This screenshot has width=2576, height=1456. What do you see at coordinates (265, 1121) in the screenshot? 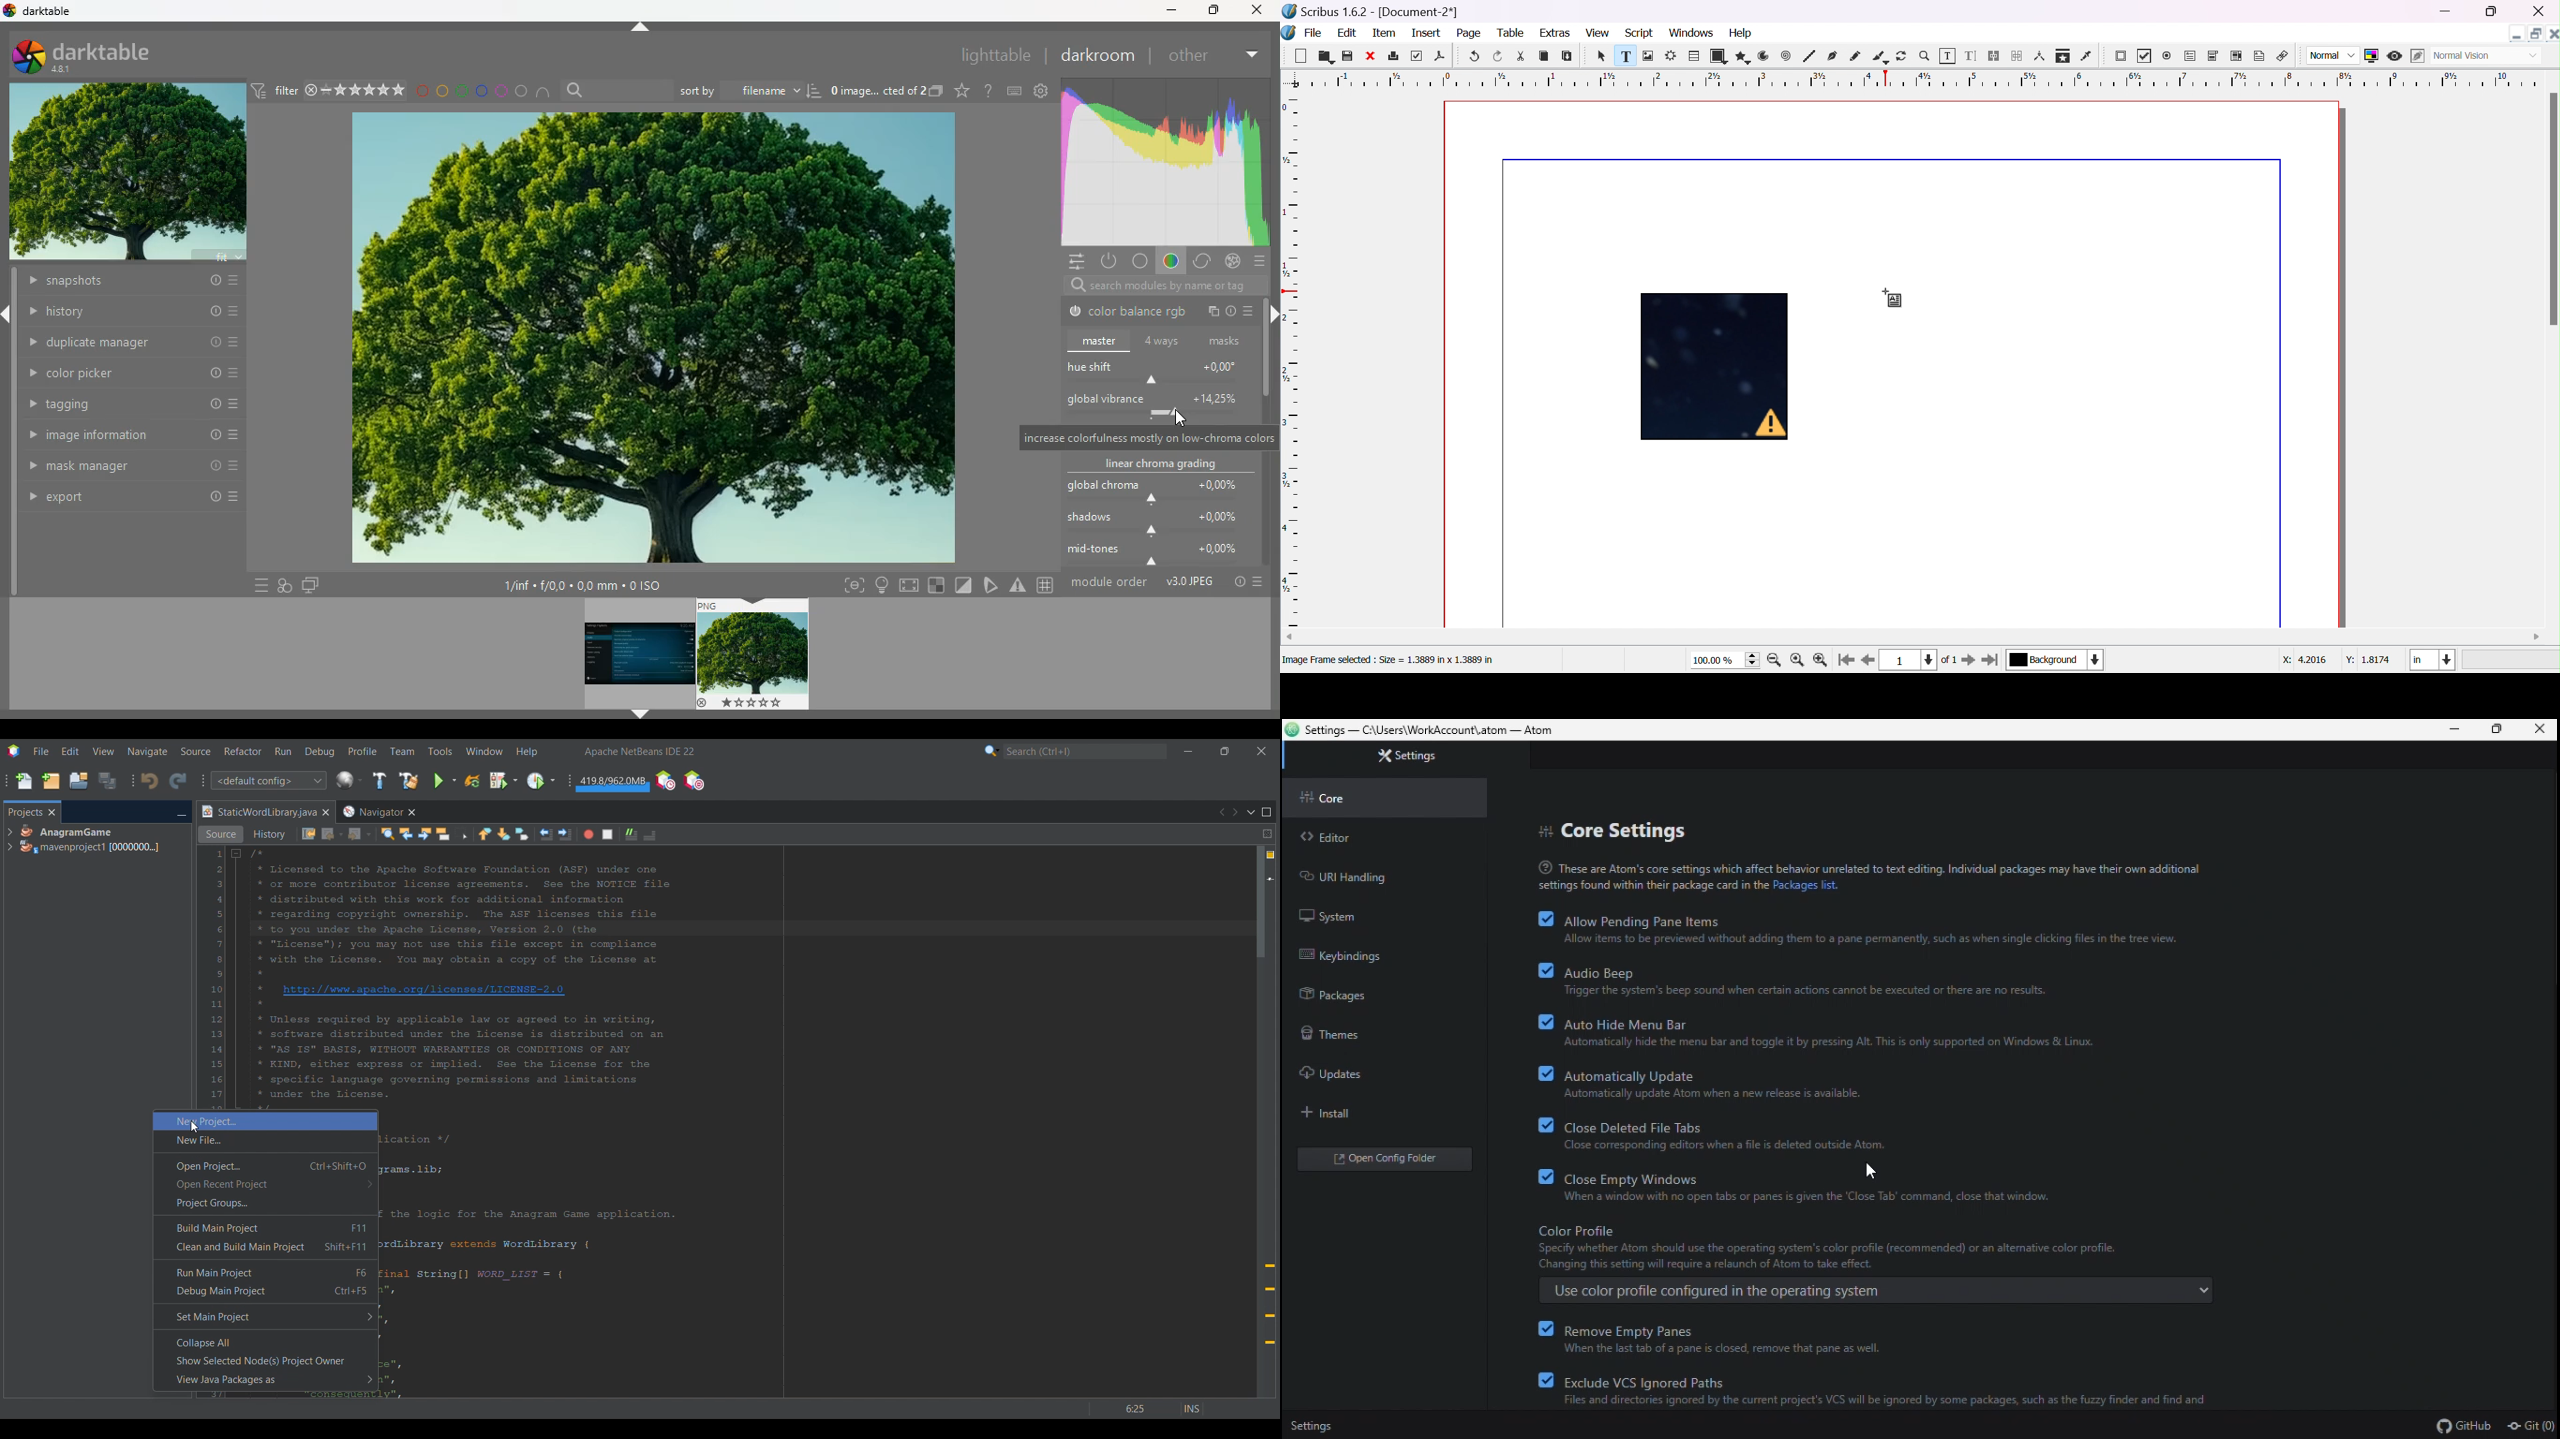
I see `New project, highlighted by cursor` at bounding box center [265, 1121].